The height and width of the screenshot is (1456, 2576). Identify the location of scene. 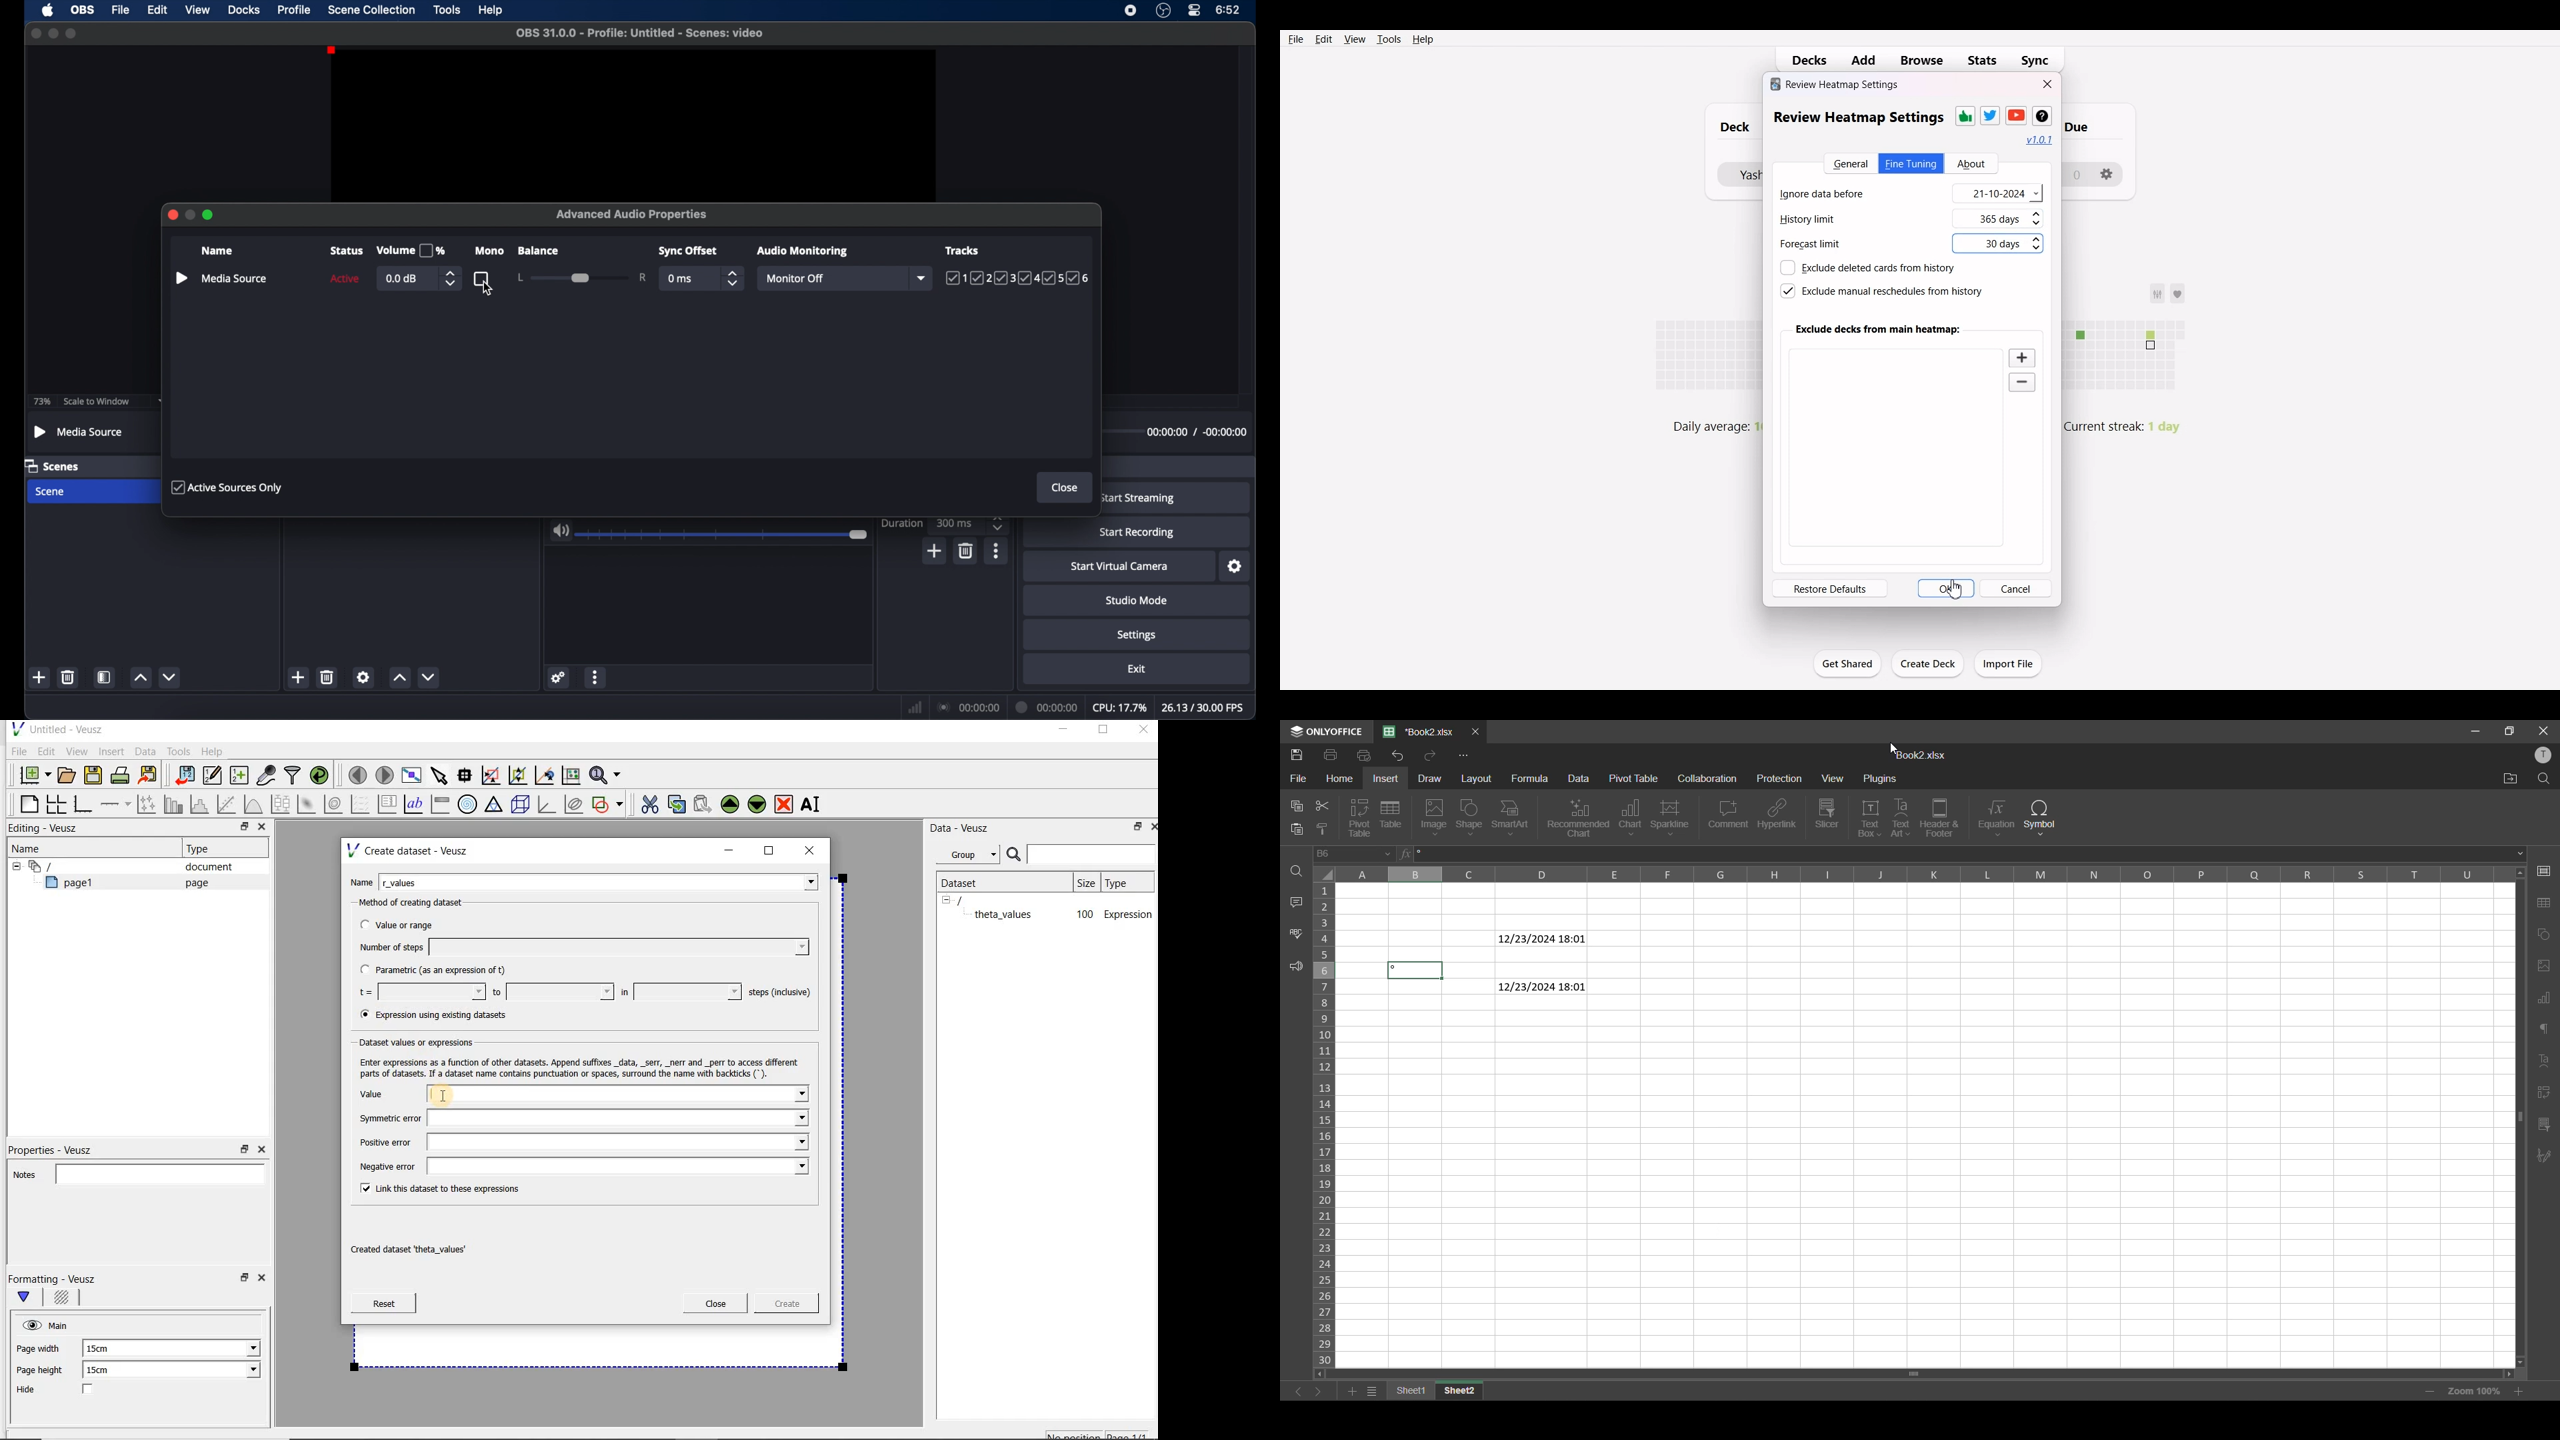
(51, 491).